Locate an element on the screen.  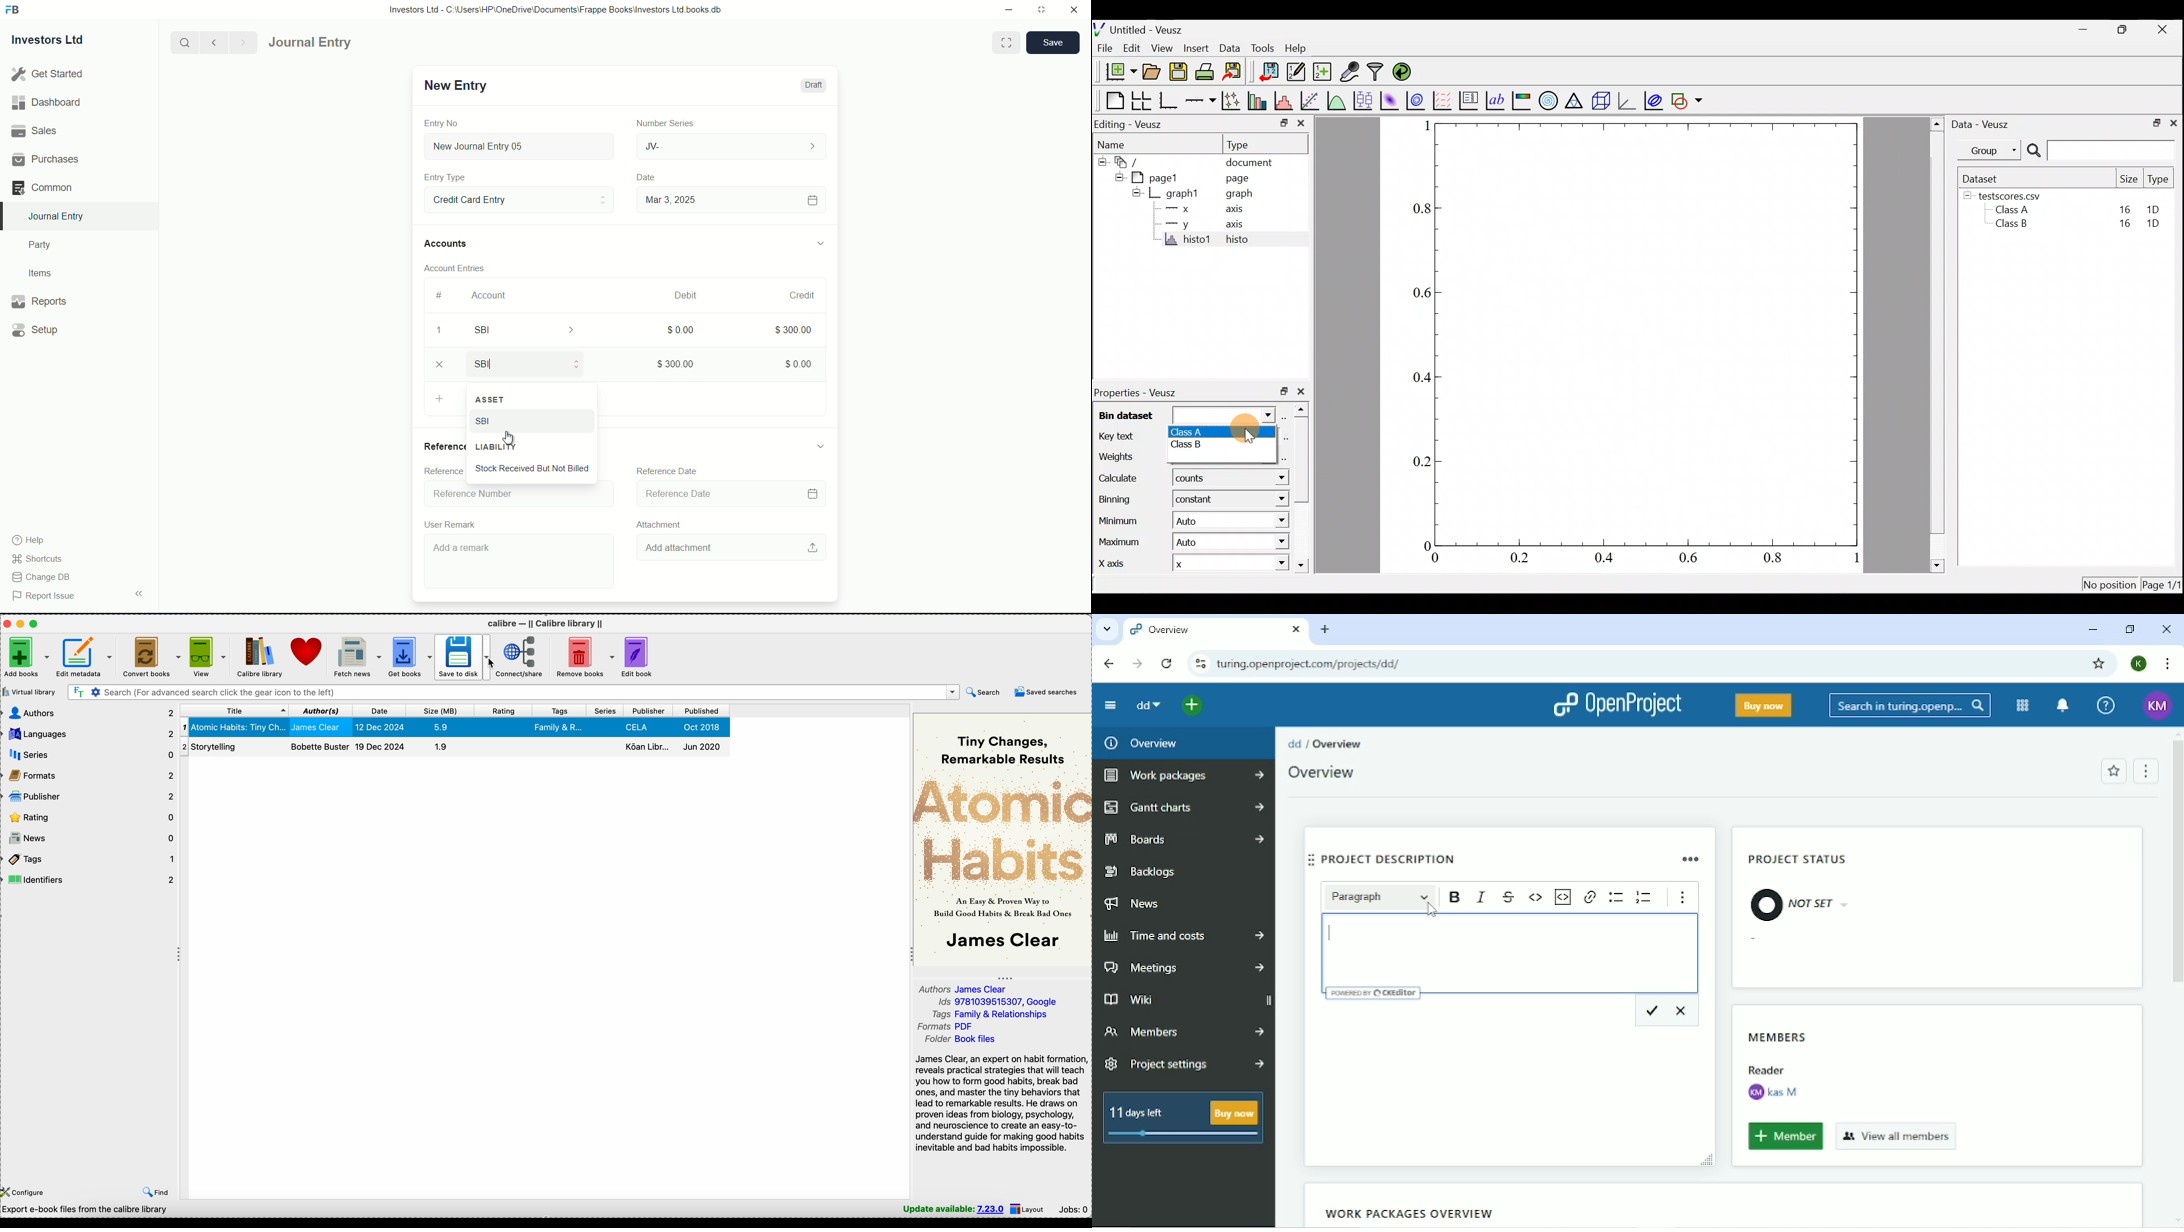
FrappeBooks logo is located at coordinates (13, 10).